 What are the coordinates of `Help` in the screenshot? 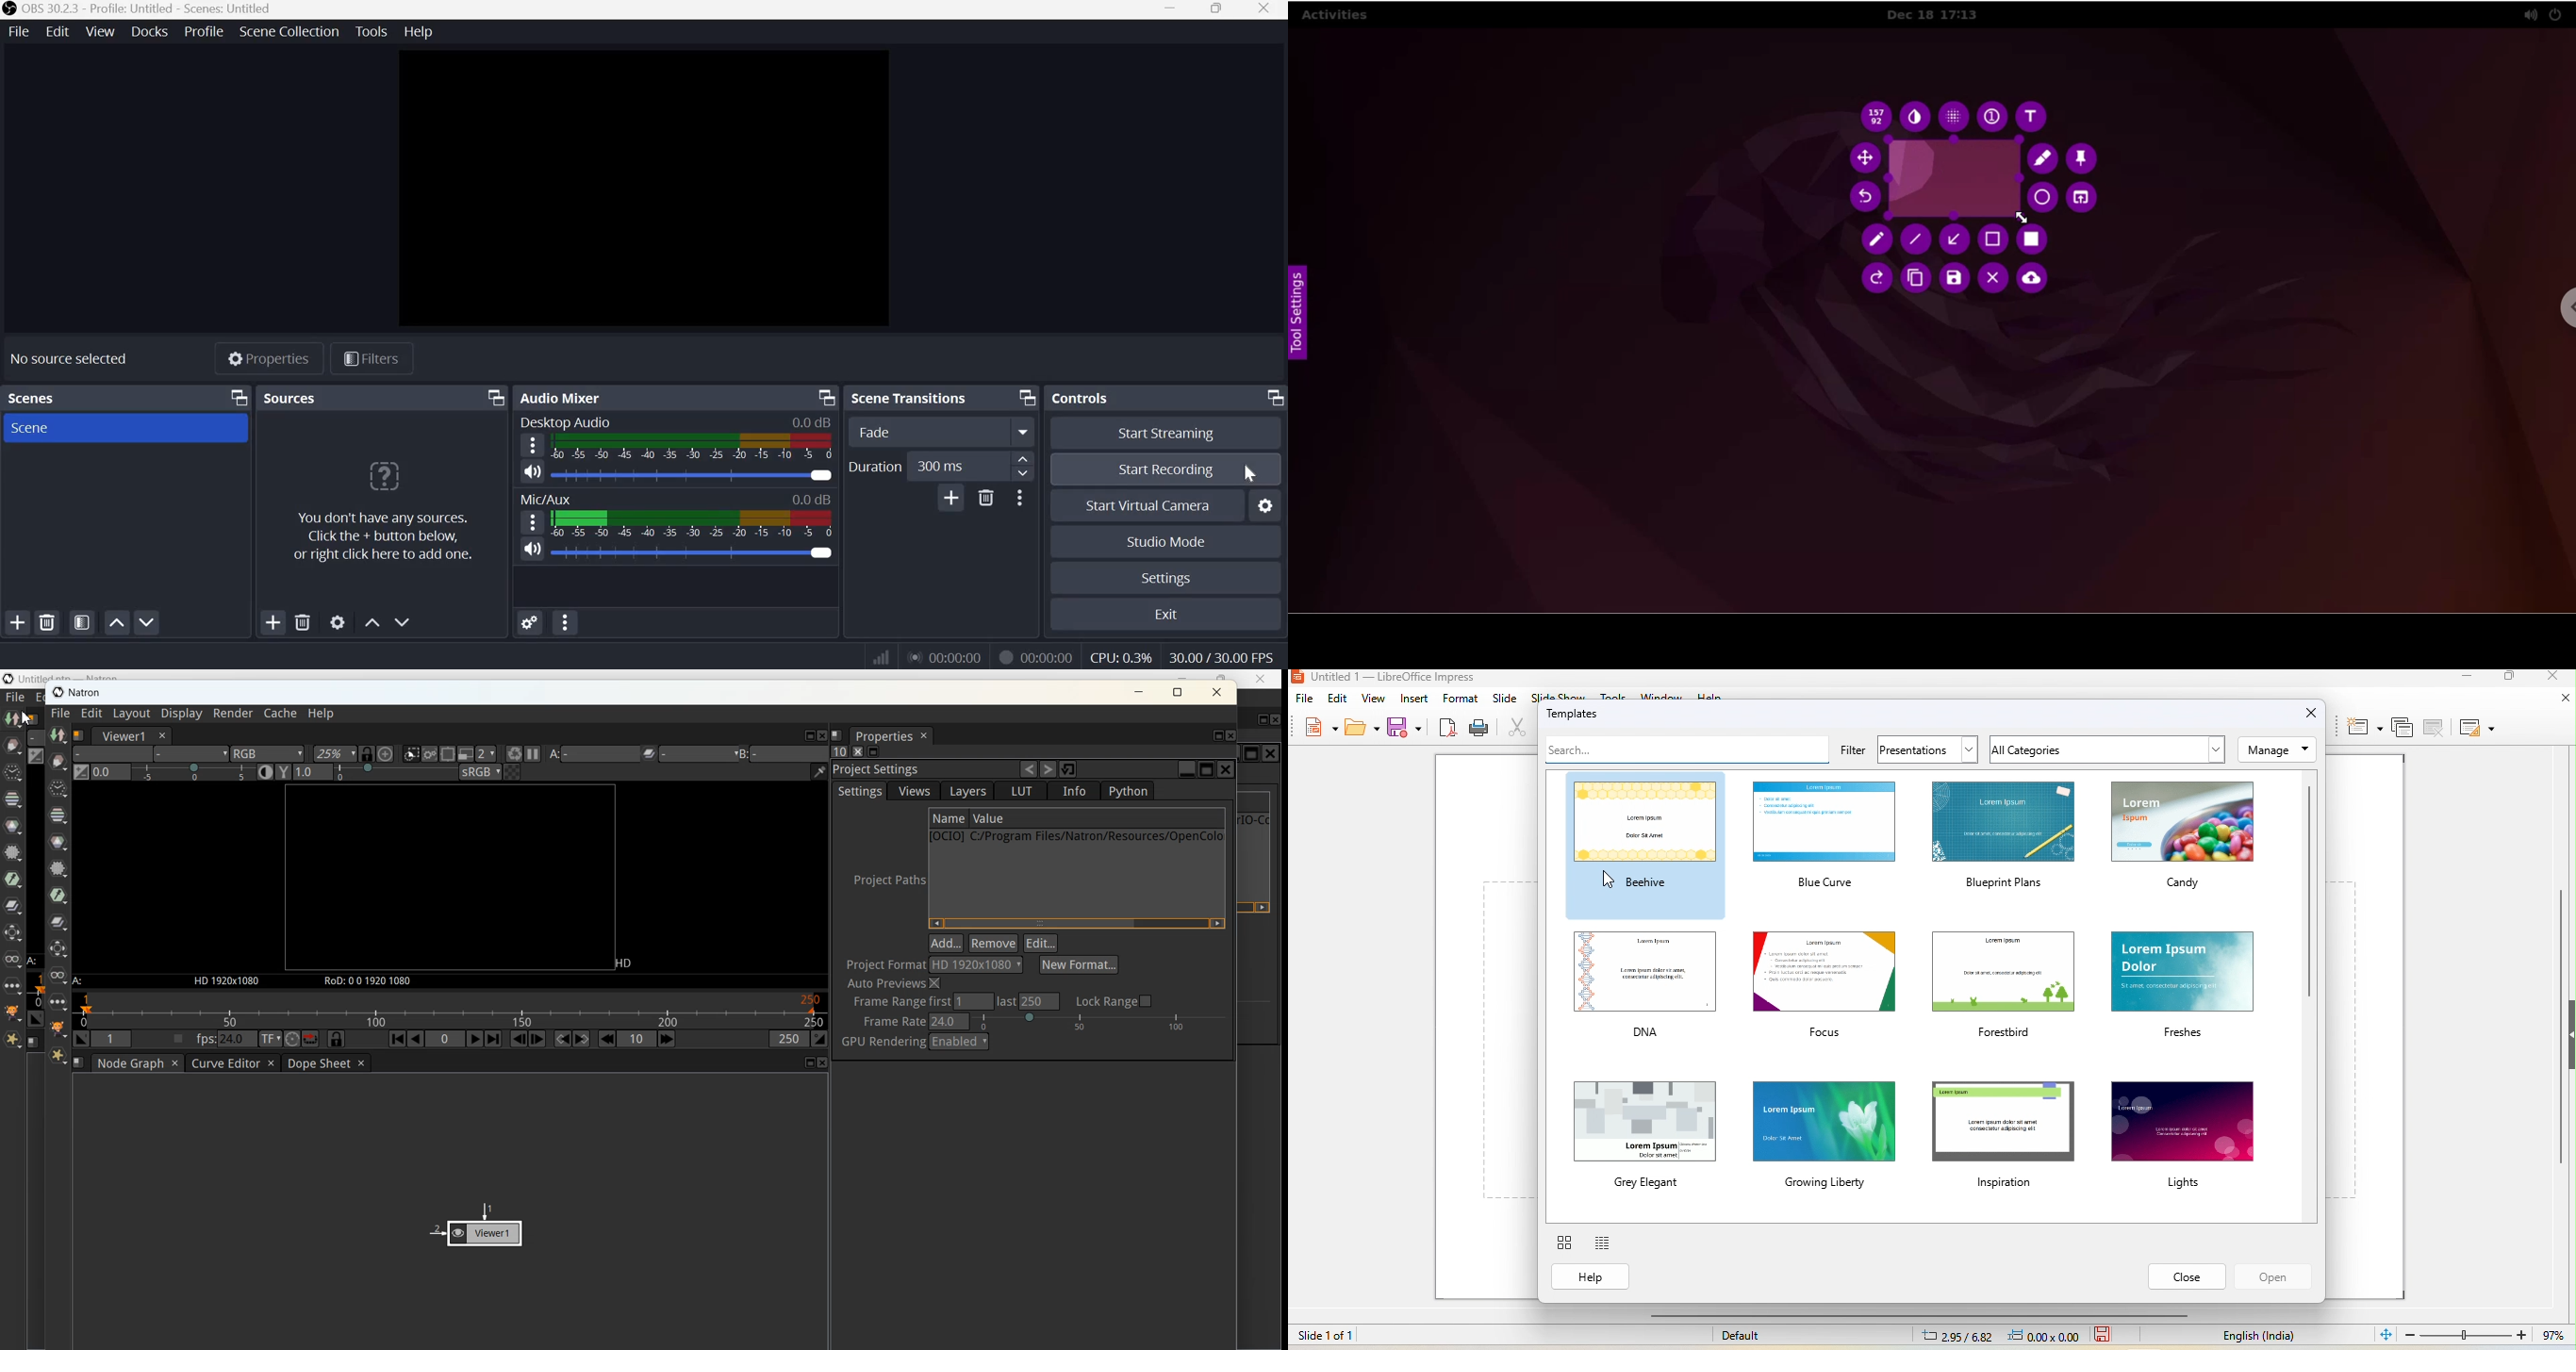 It's located at (418, 30).